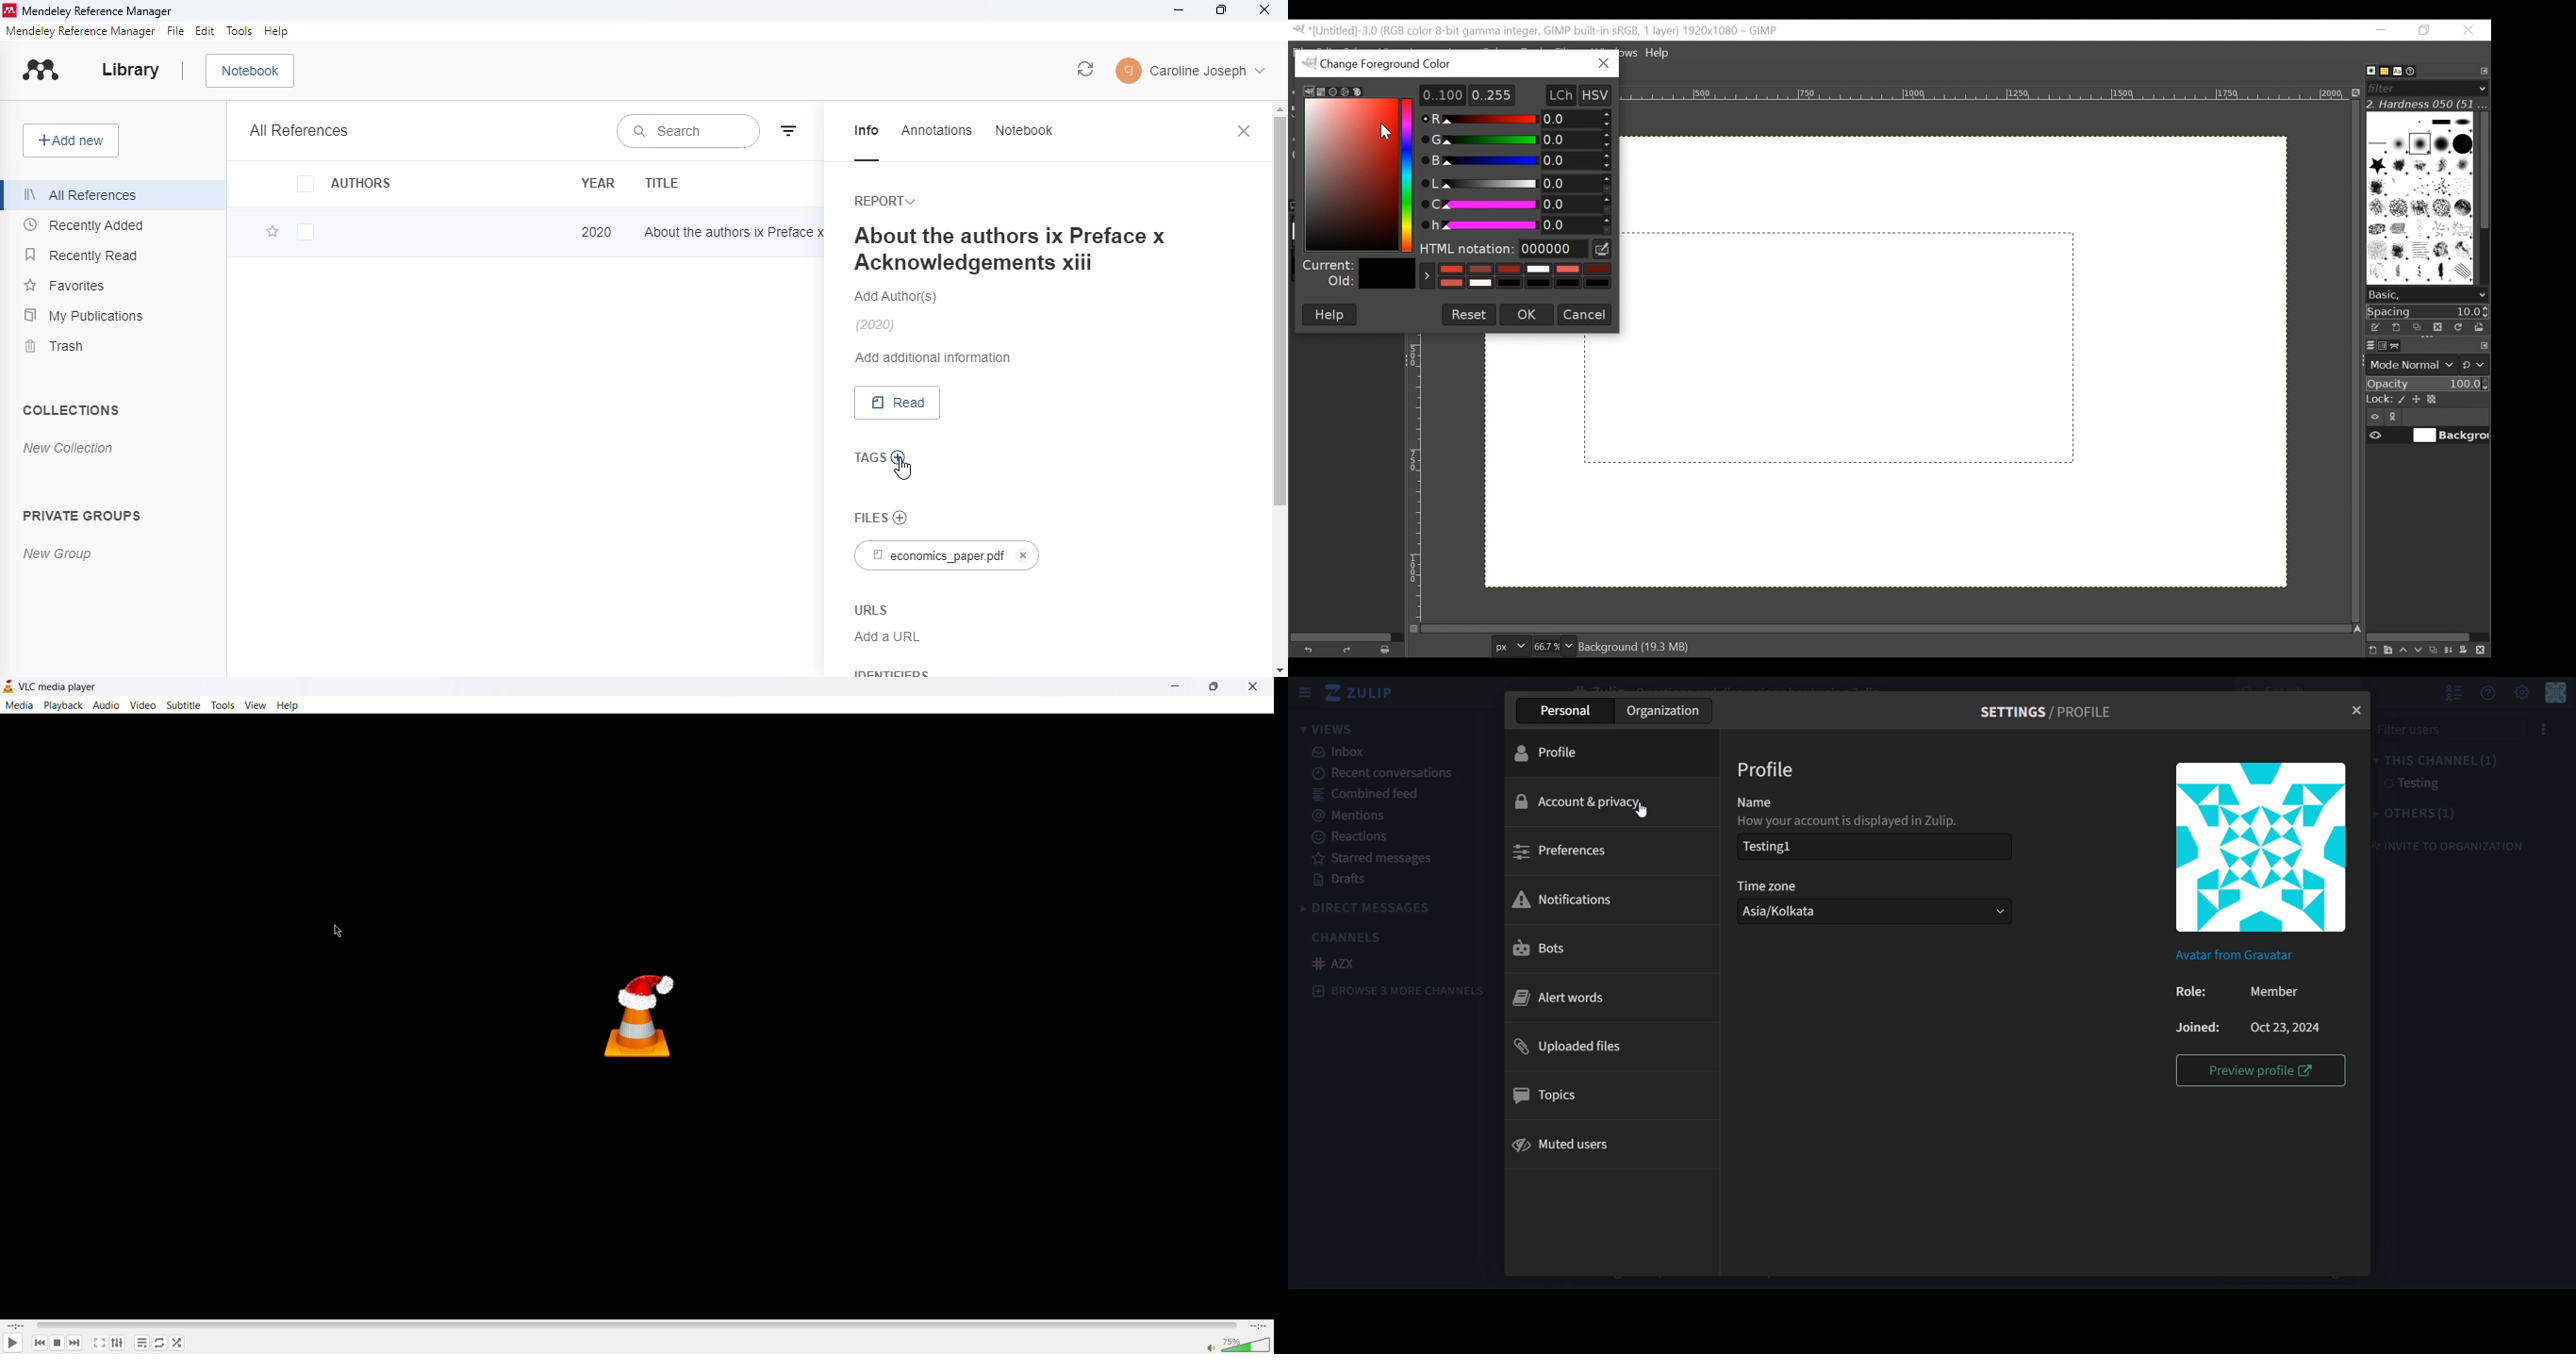 Image resolution: width=2576 pixels, height=1372 pixels. Describe the element at coordinates (1438, 95) in the screenshot. I see `0.100` at that location.